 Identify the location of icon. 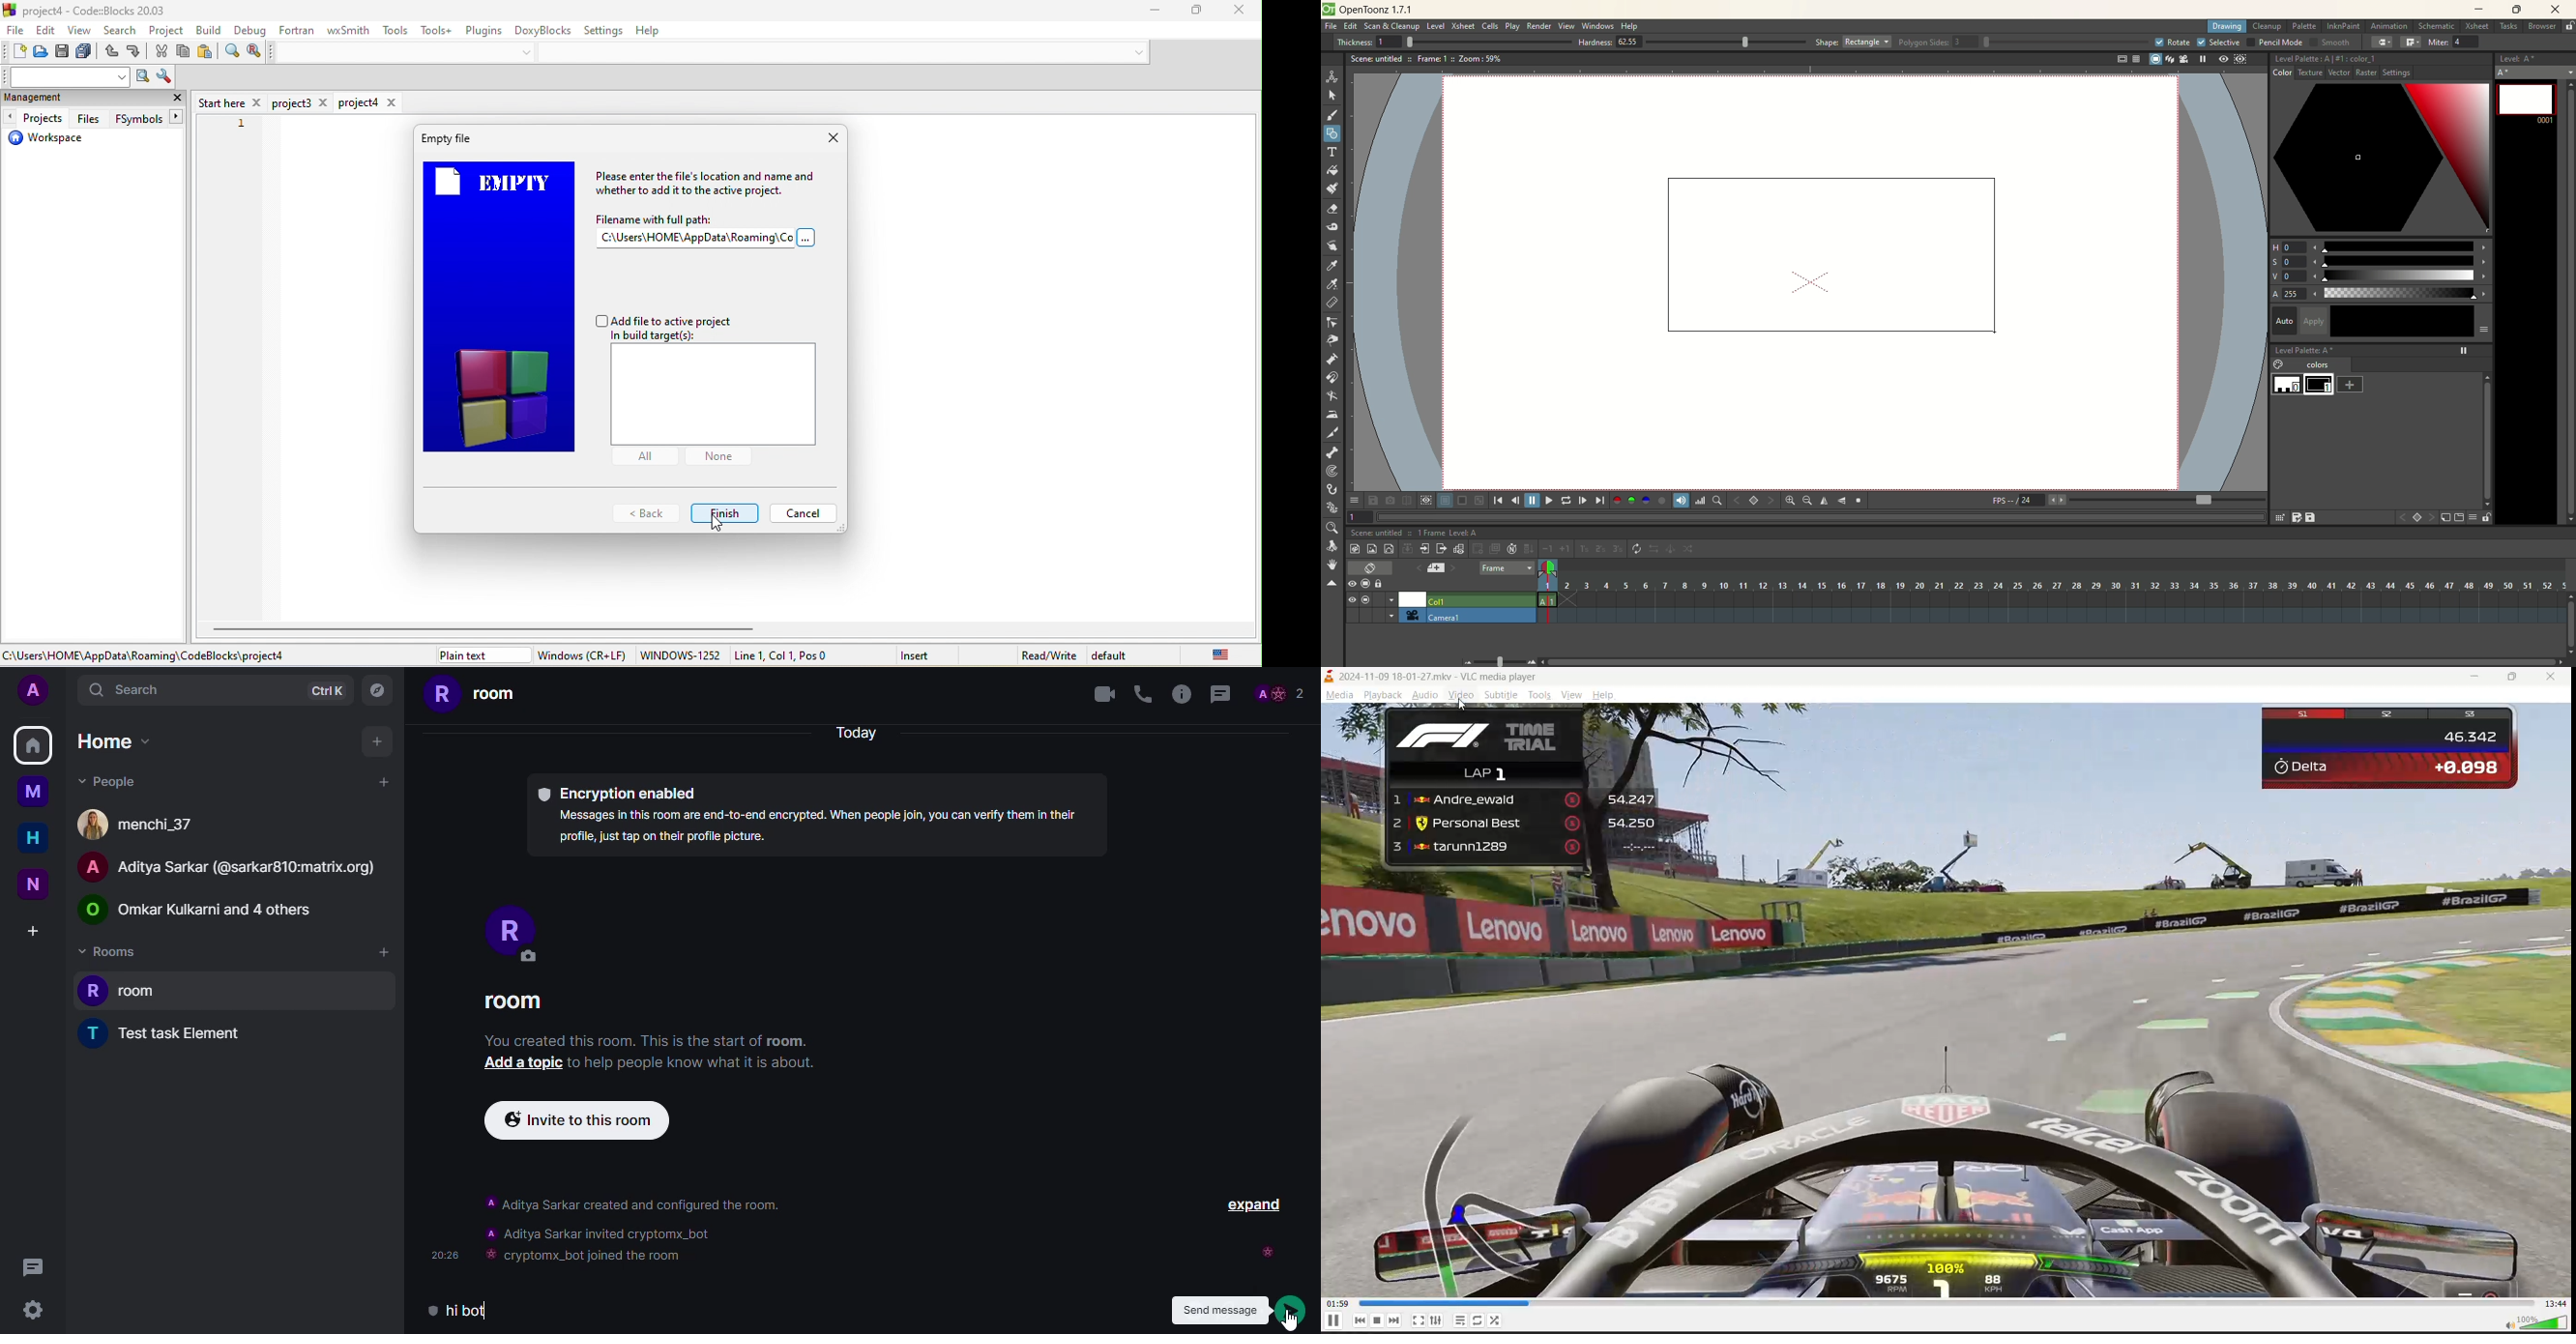
(11, 9).